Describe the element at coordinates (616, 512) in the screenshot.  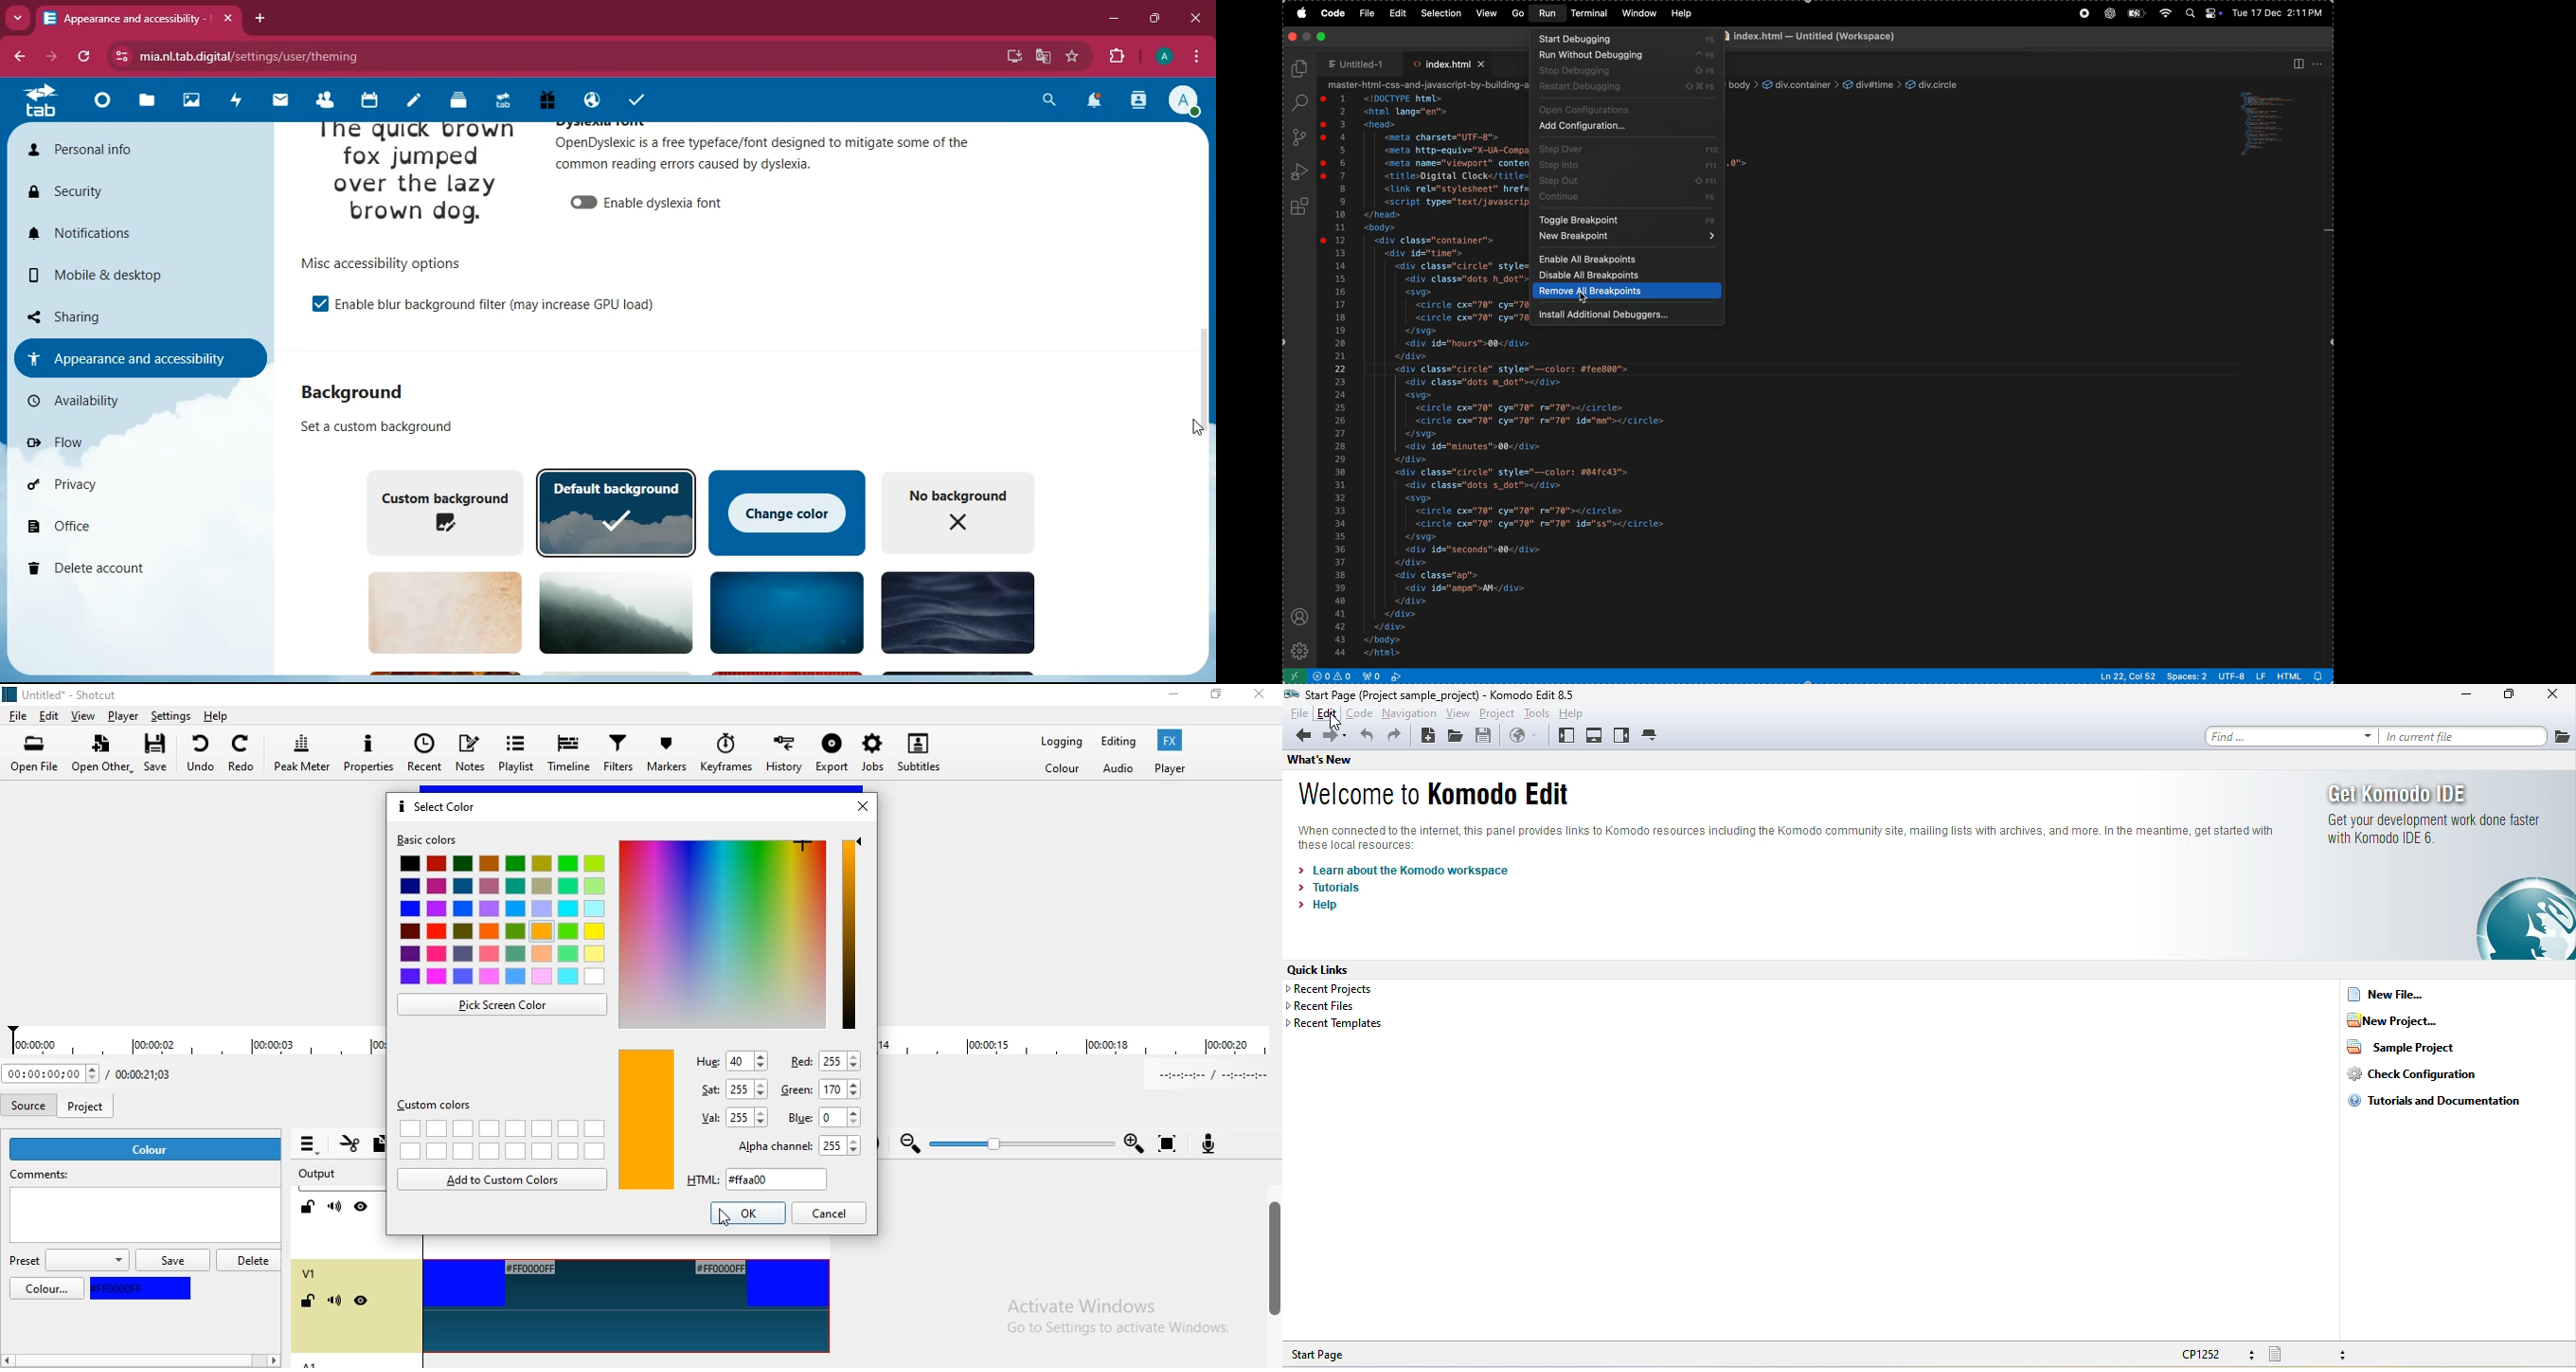
I see `default background` at that location.